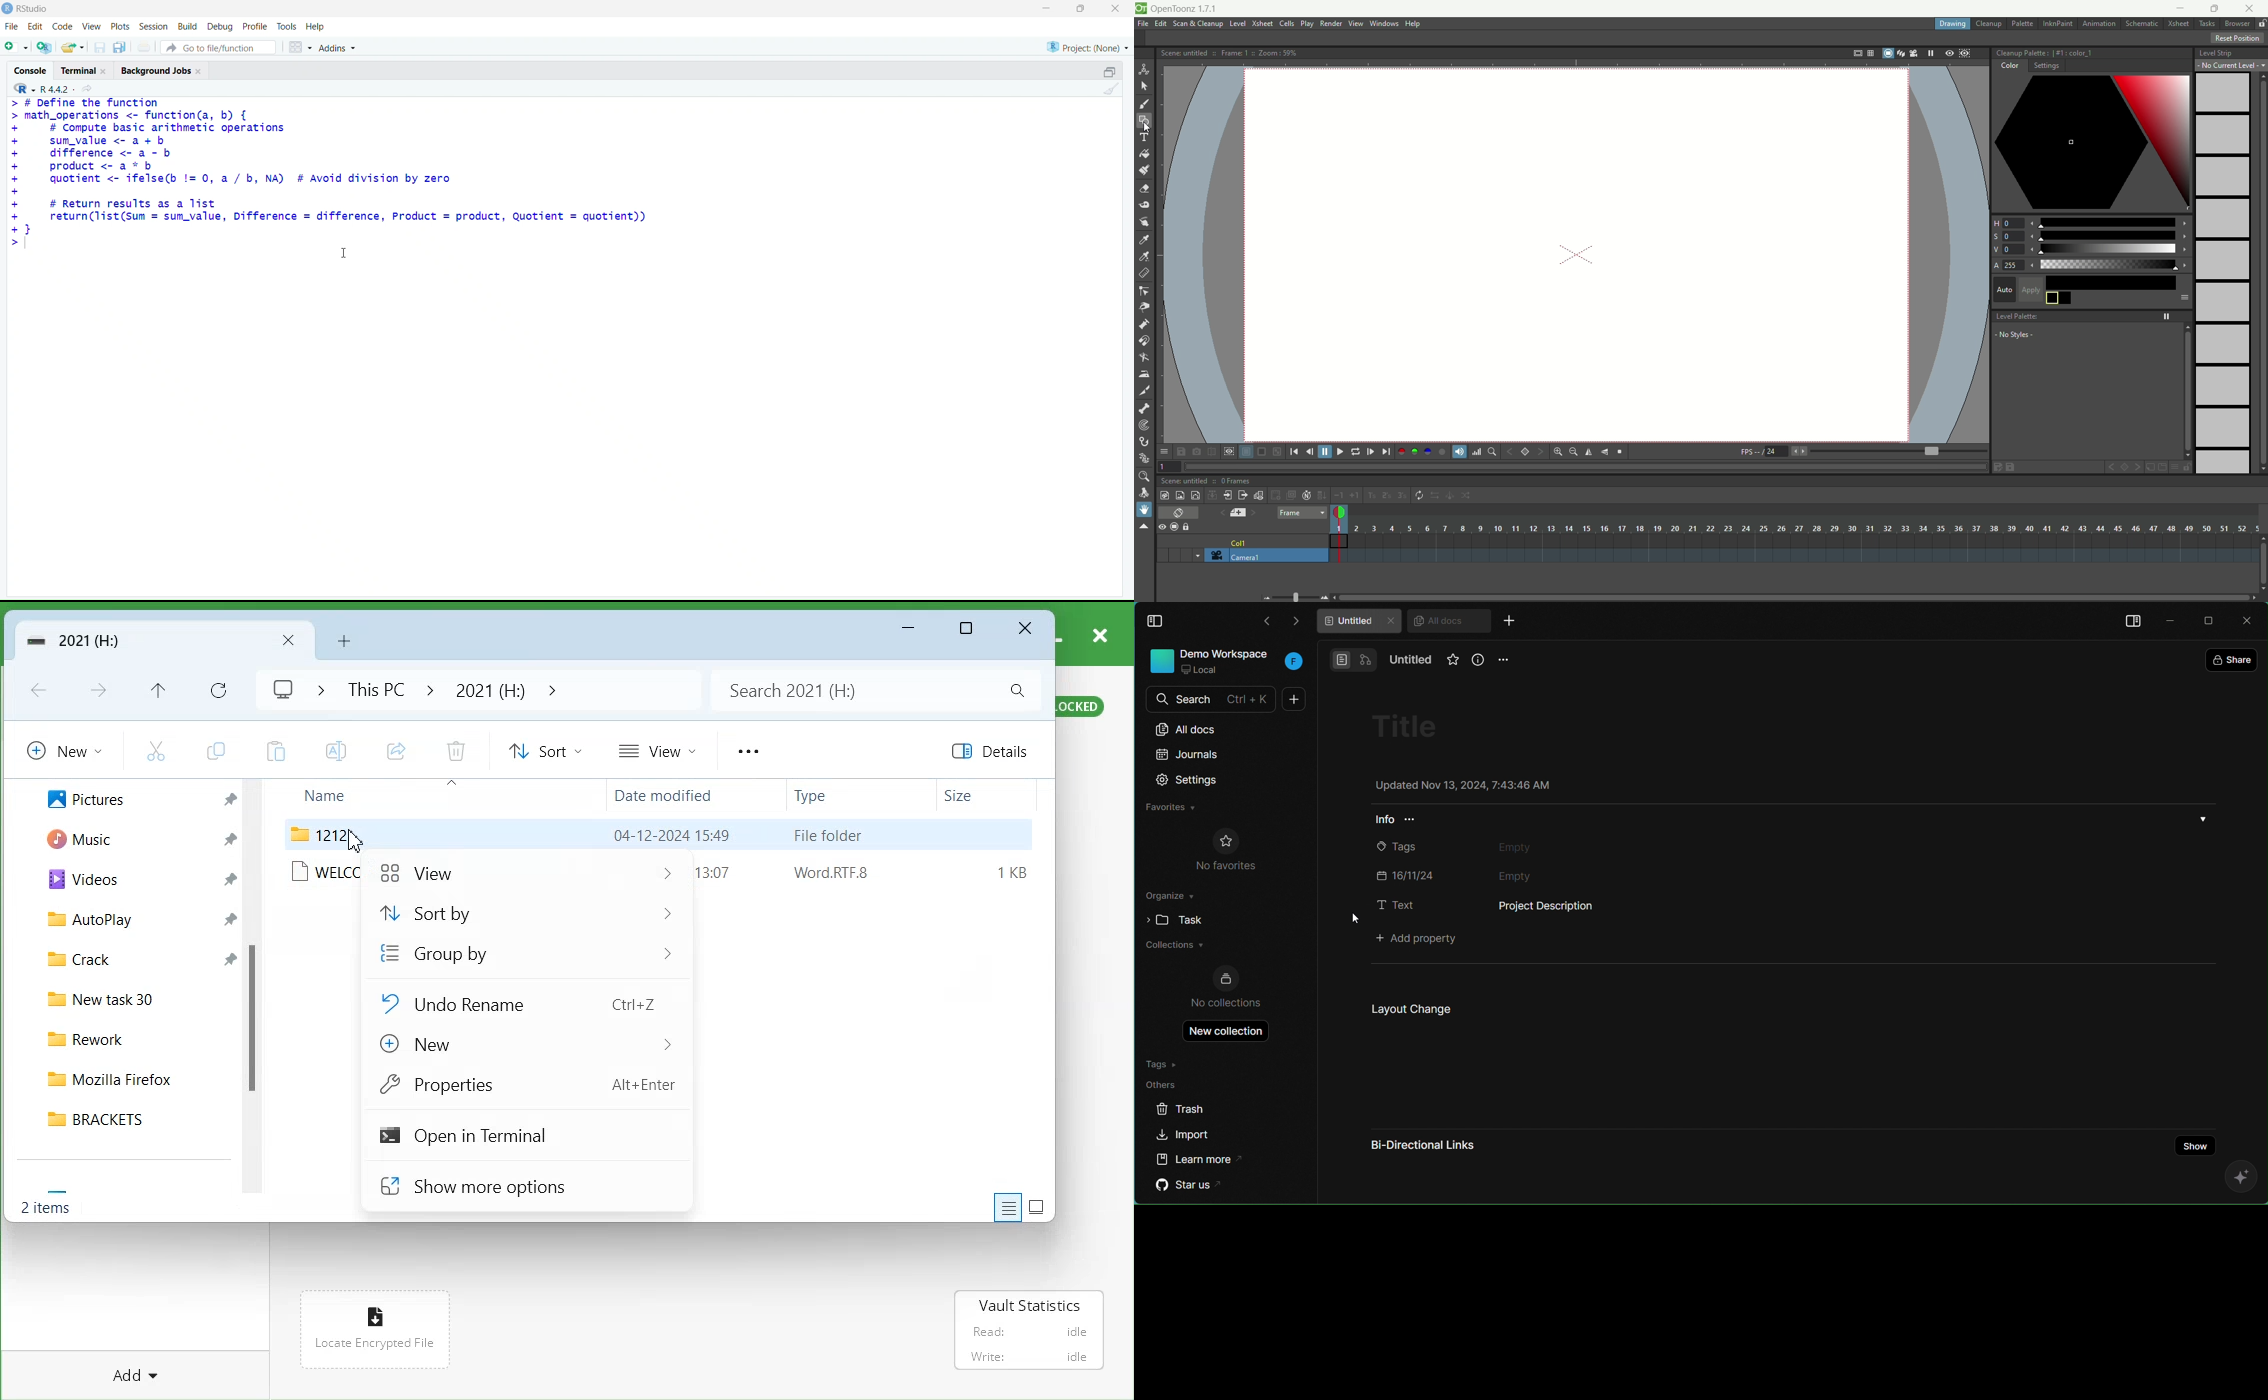 Image resolution: width=2268 pixels, height=1400 pixels. Describe the element at coordinates (43, 45) in the screenshot. I see `Create a project` at that location.